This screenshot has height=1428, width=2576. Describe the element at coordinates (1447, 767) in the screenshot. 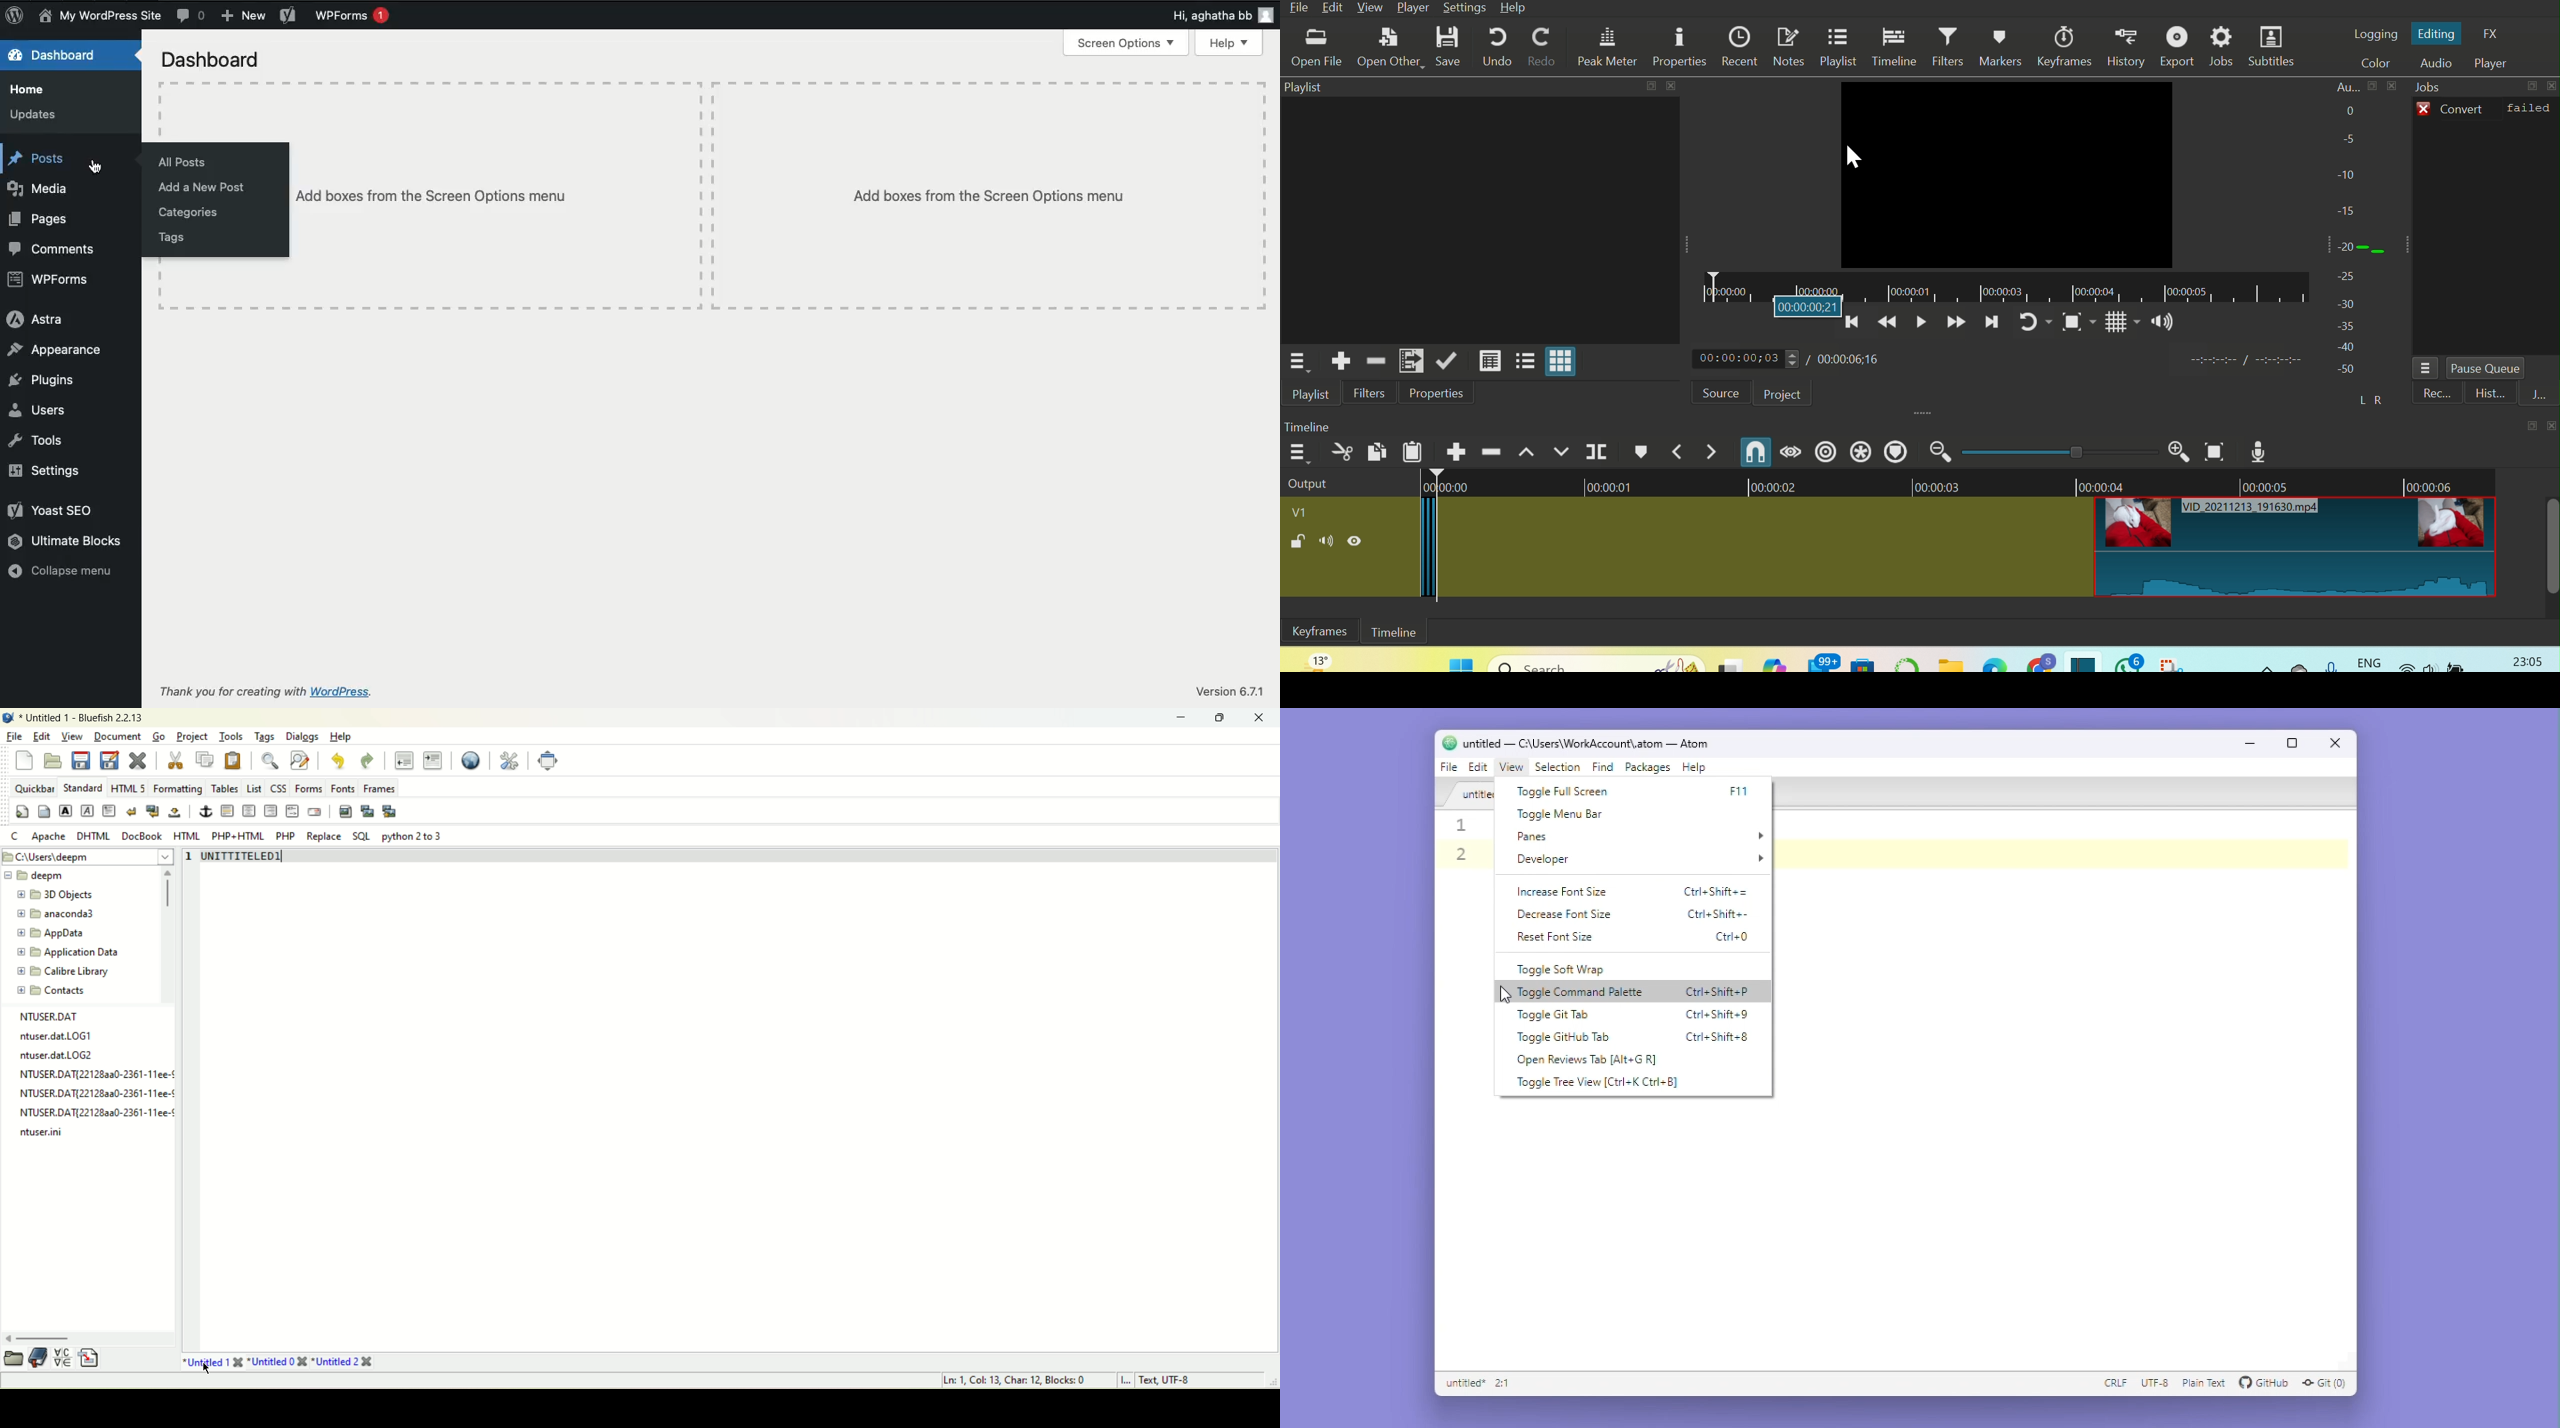

I see `file` at that location.